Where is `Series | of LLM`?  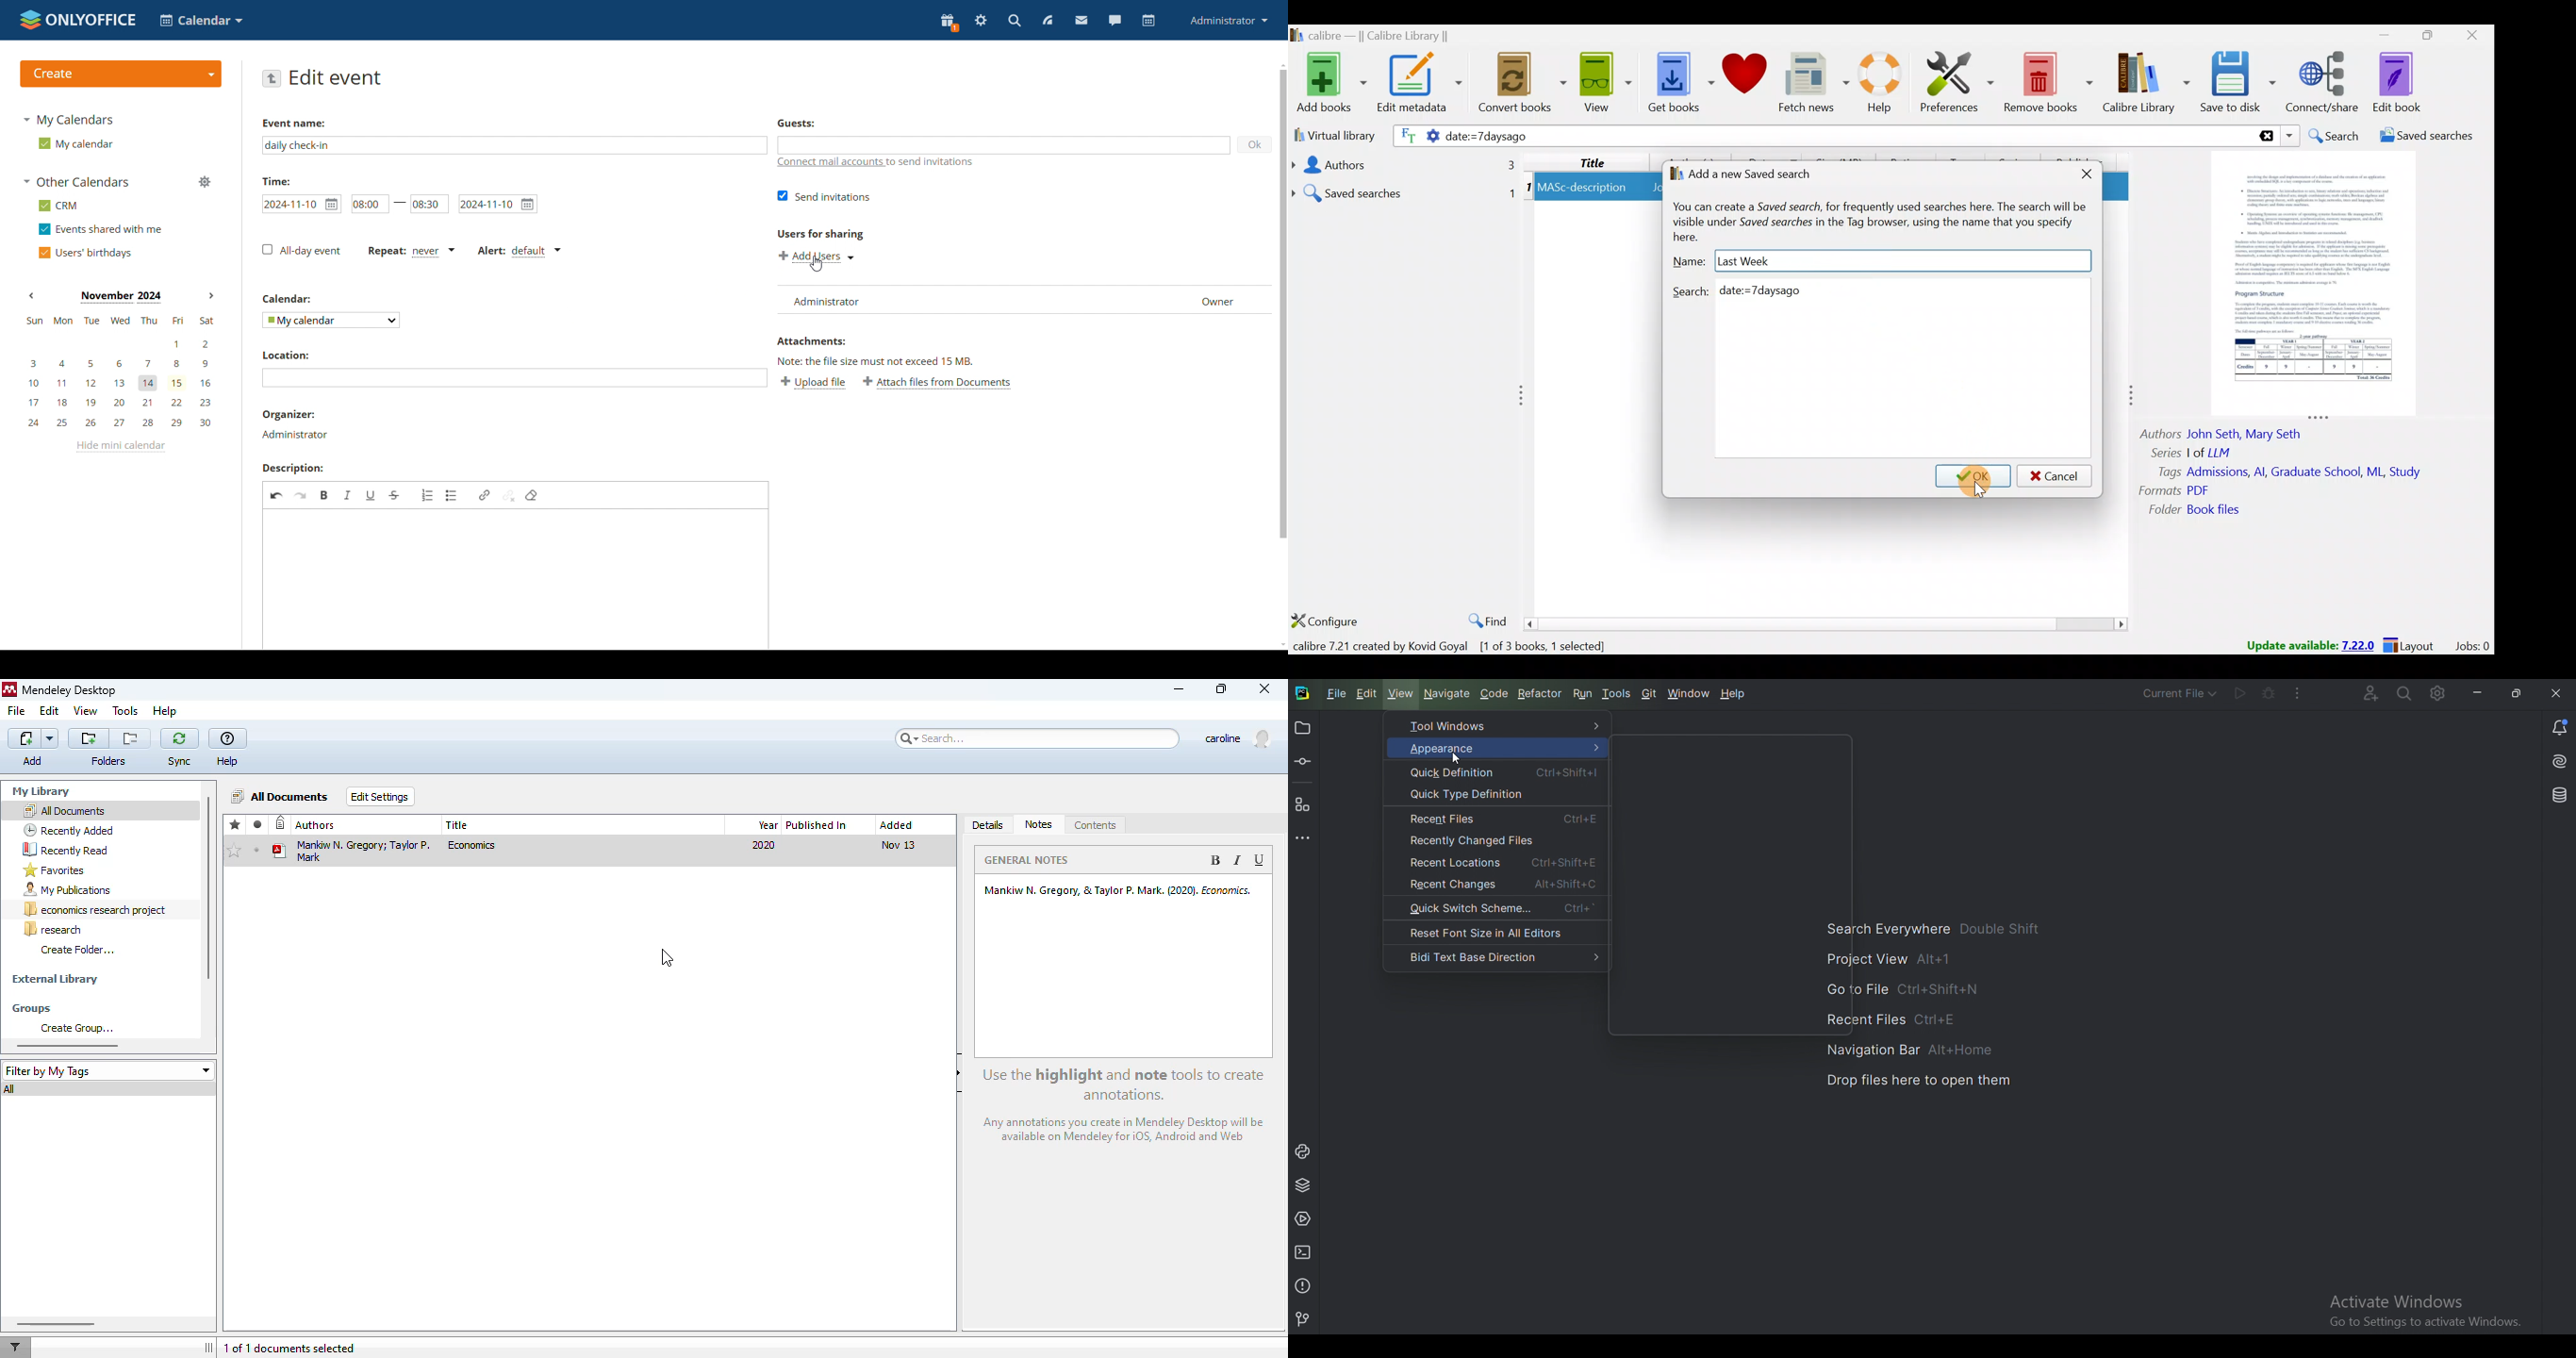 Series | of LLM is located at coordinates (2197, 451).